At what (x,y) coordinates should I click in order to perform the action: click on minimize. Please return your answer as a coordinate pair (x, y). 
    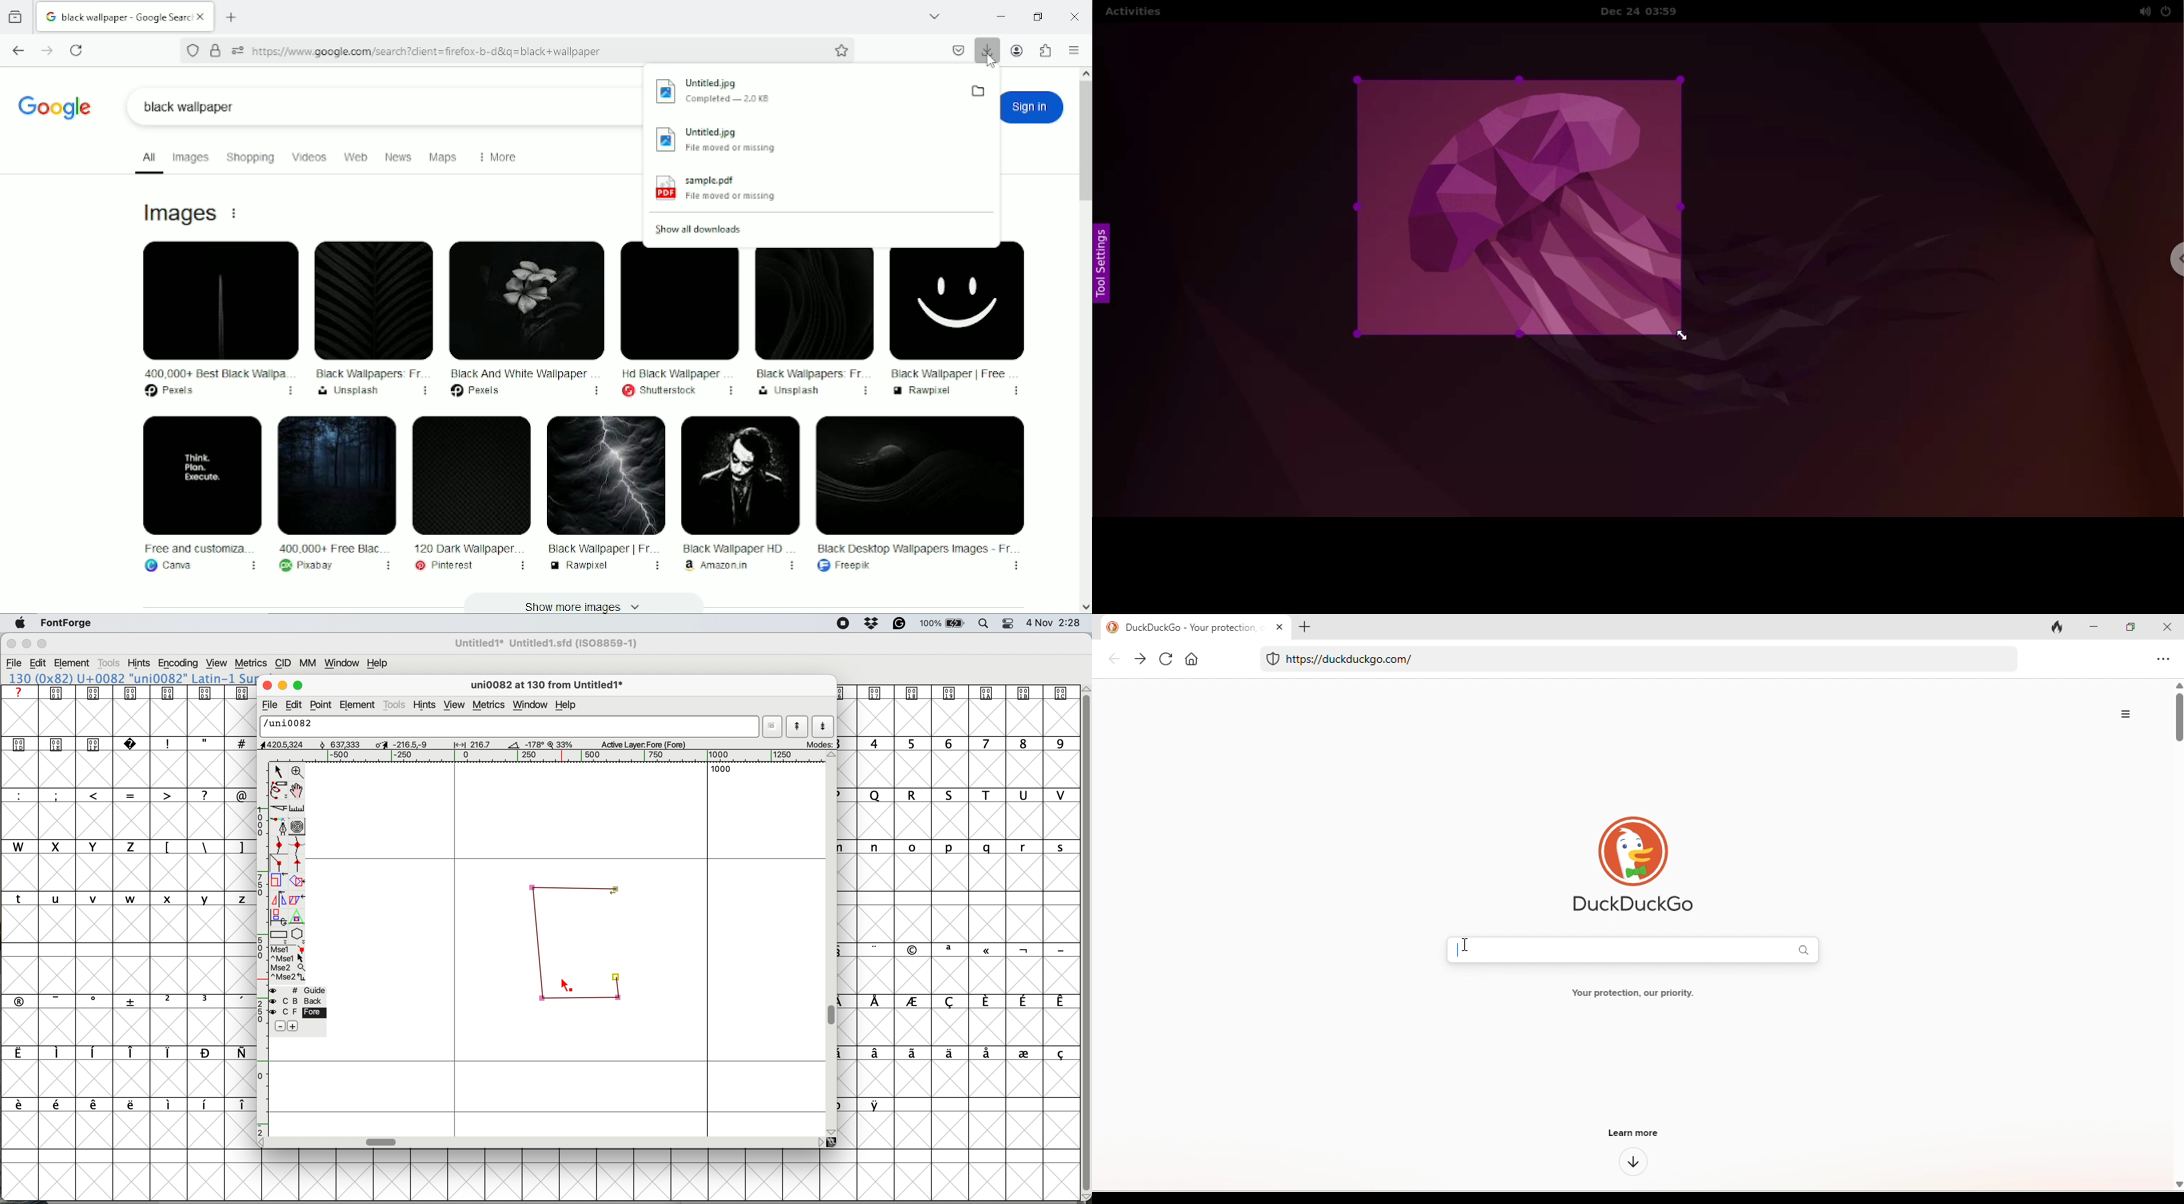
    Looking at the image, I should click on (2094, 625).